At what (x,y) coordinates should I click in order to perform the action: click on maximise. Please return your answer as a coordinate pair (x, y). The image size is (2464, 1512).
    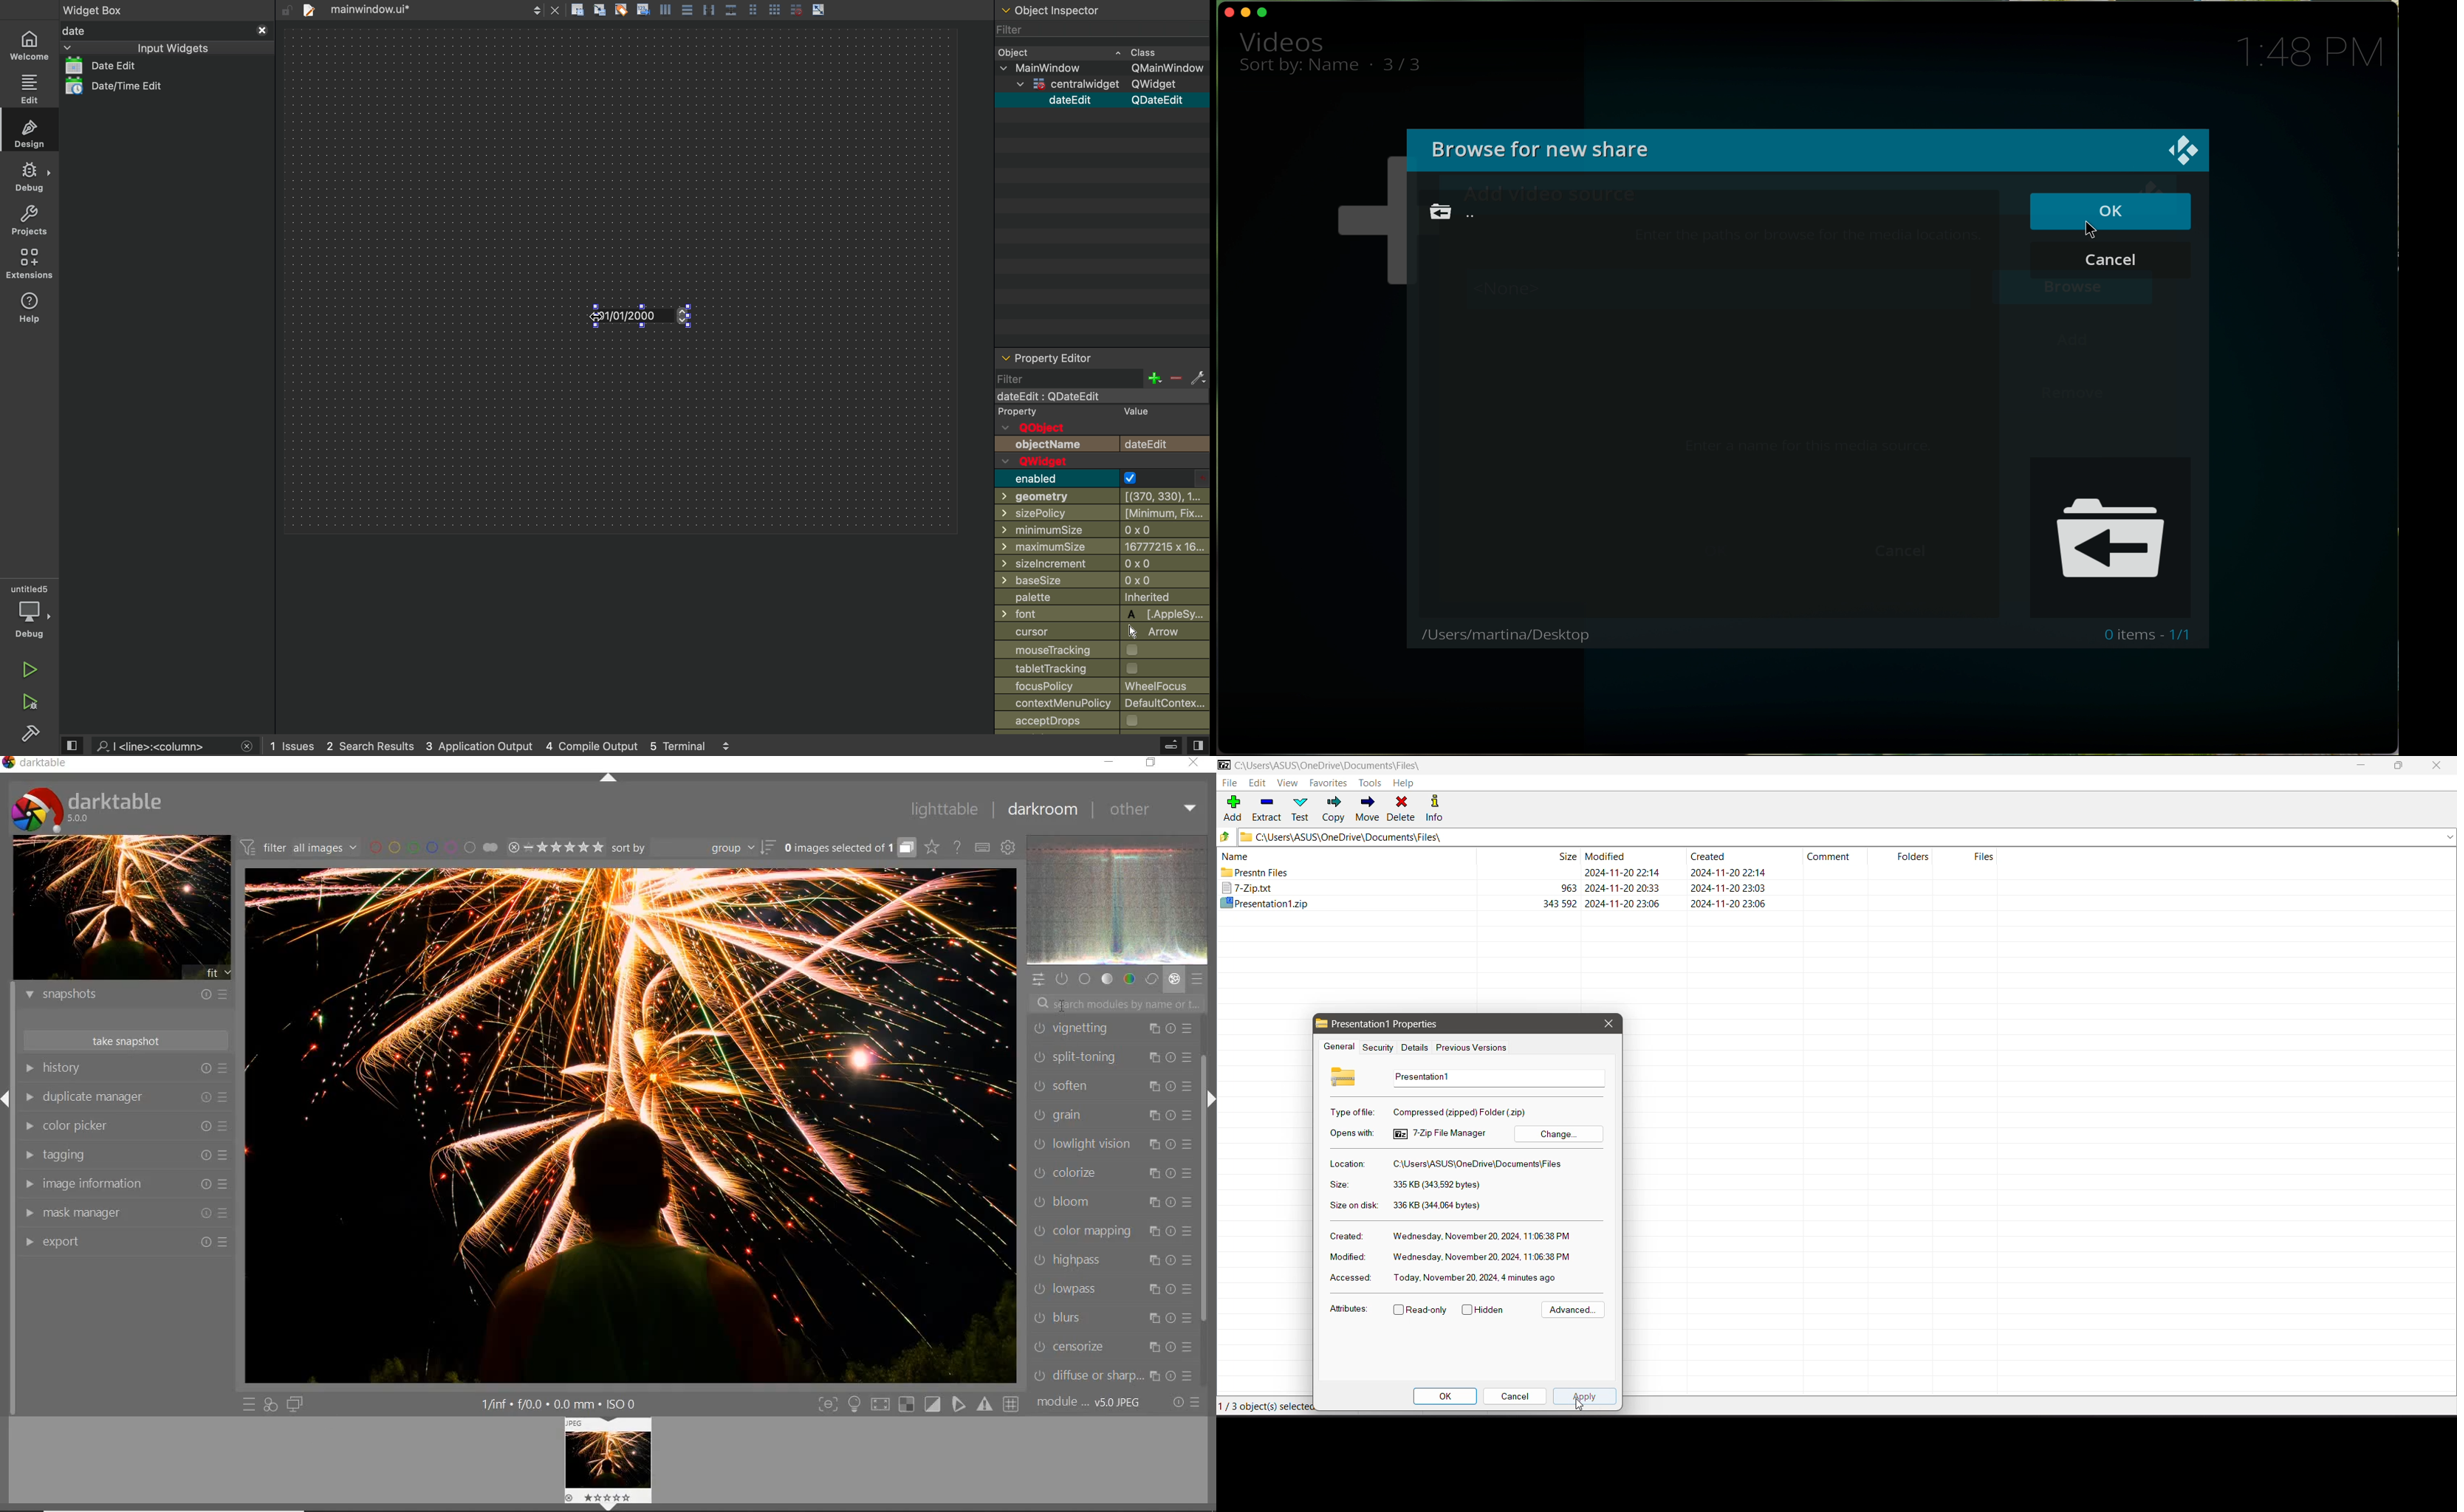
    Looking at the image, I should click on (1265, 13).